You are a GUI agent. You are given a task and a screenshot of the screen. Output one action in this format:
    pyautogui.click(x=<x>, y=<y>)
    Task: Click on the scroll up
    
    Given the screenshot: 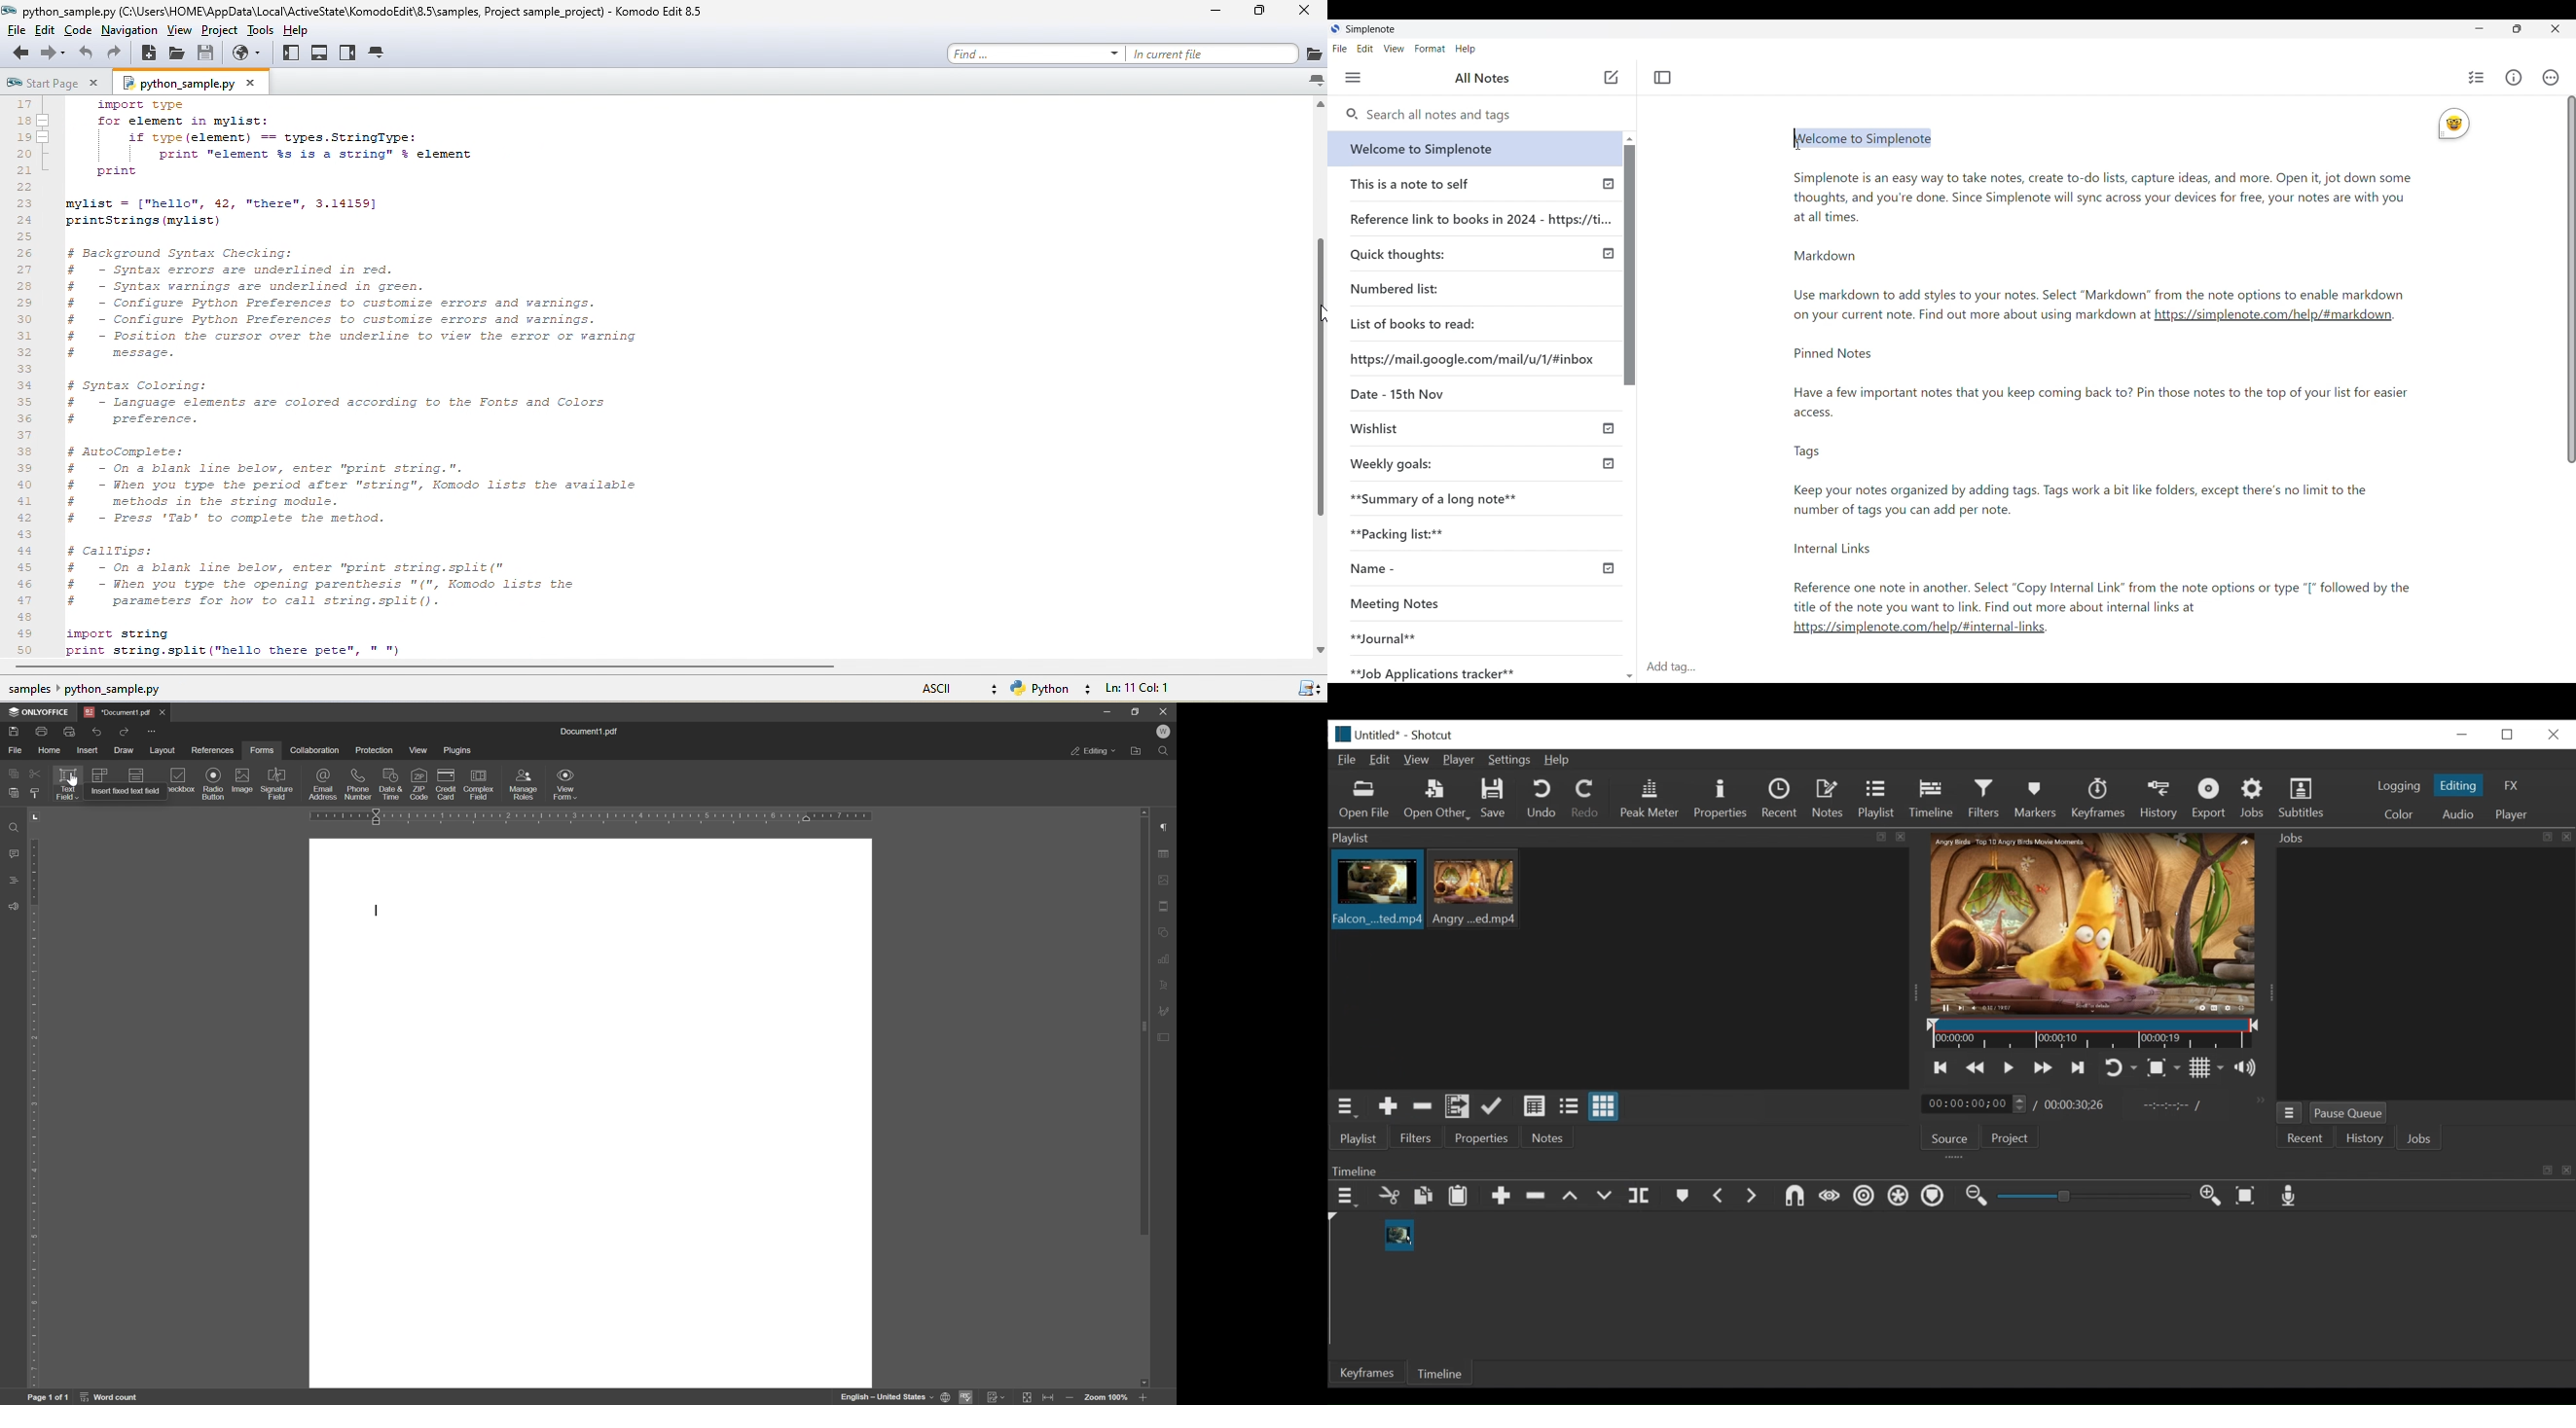 What is the action you would take?
    pyautogui.click(x=1319, y=107)
    